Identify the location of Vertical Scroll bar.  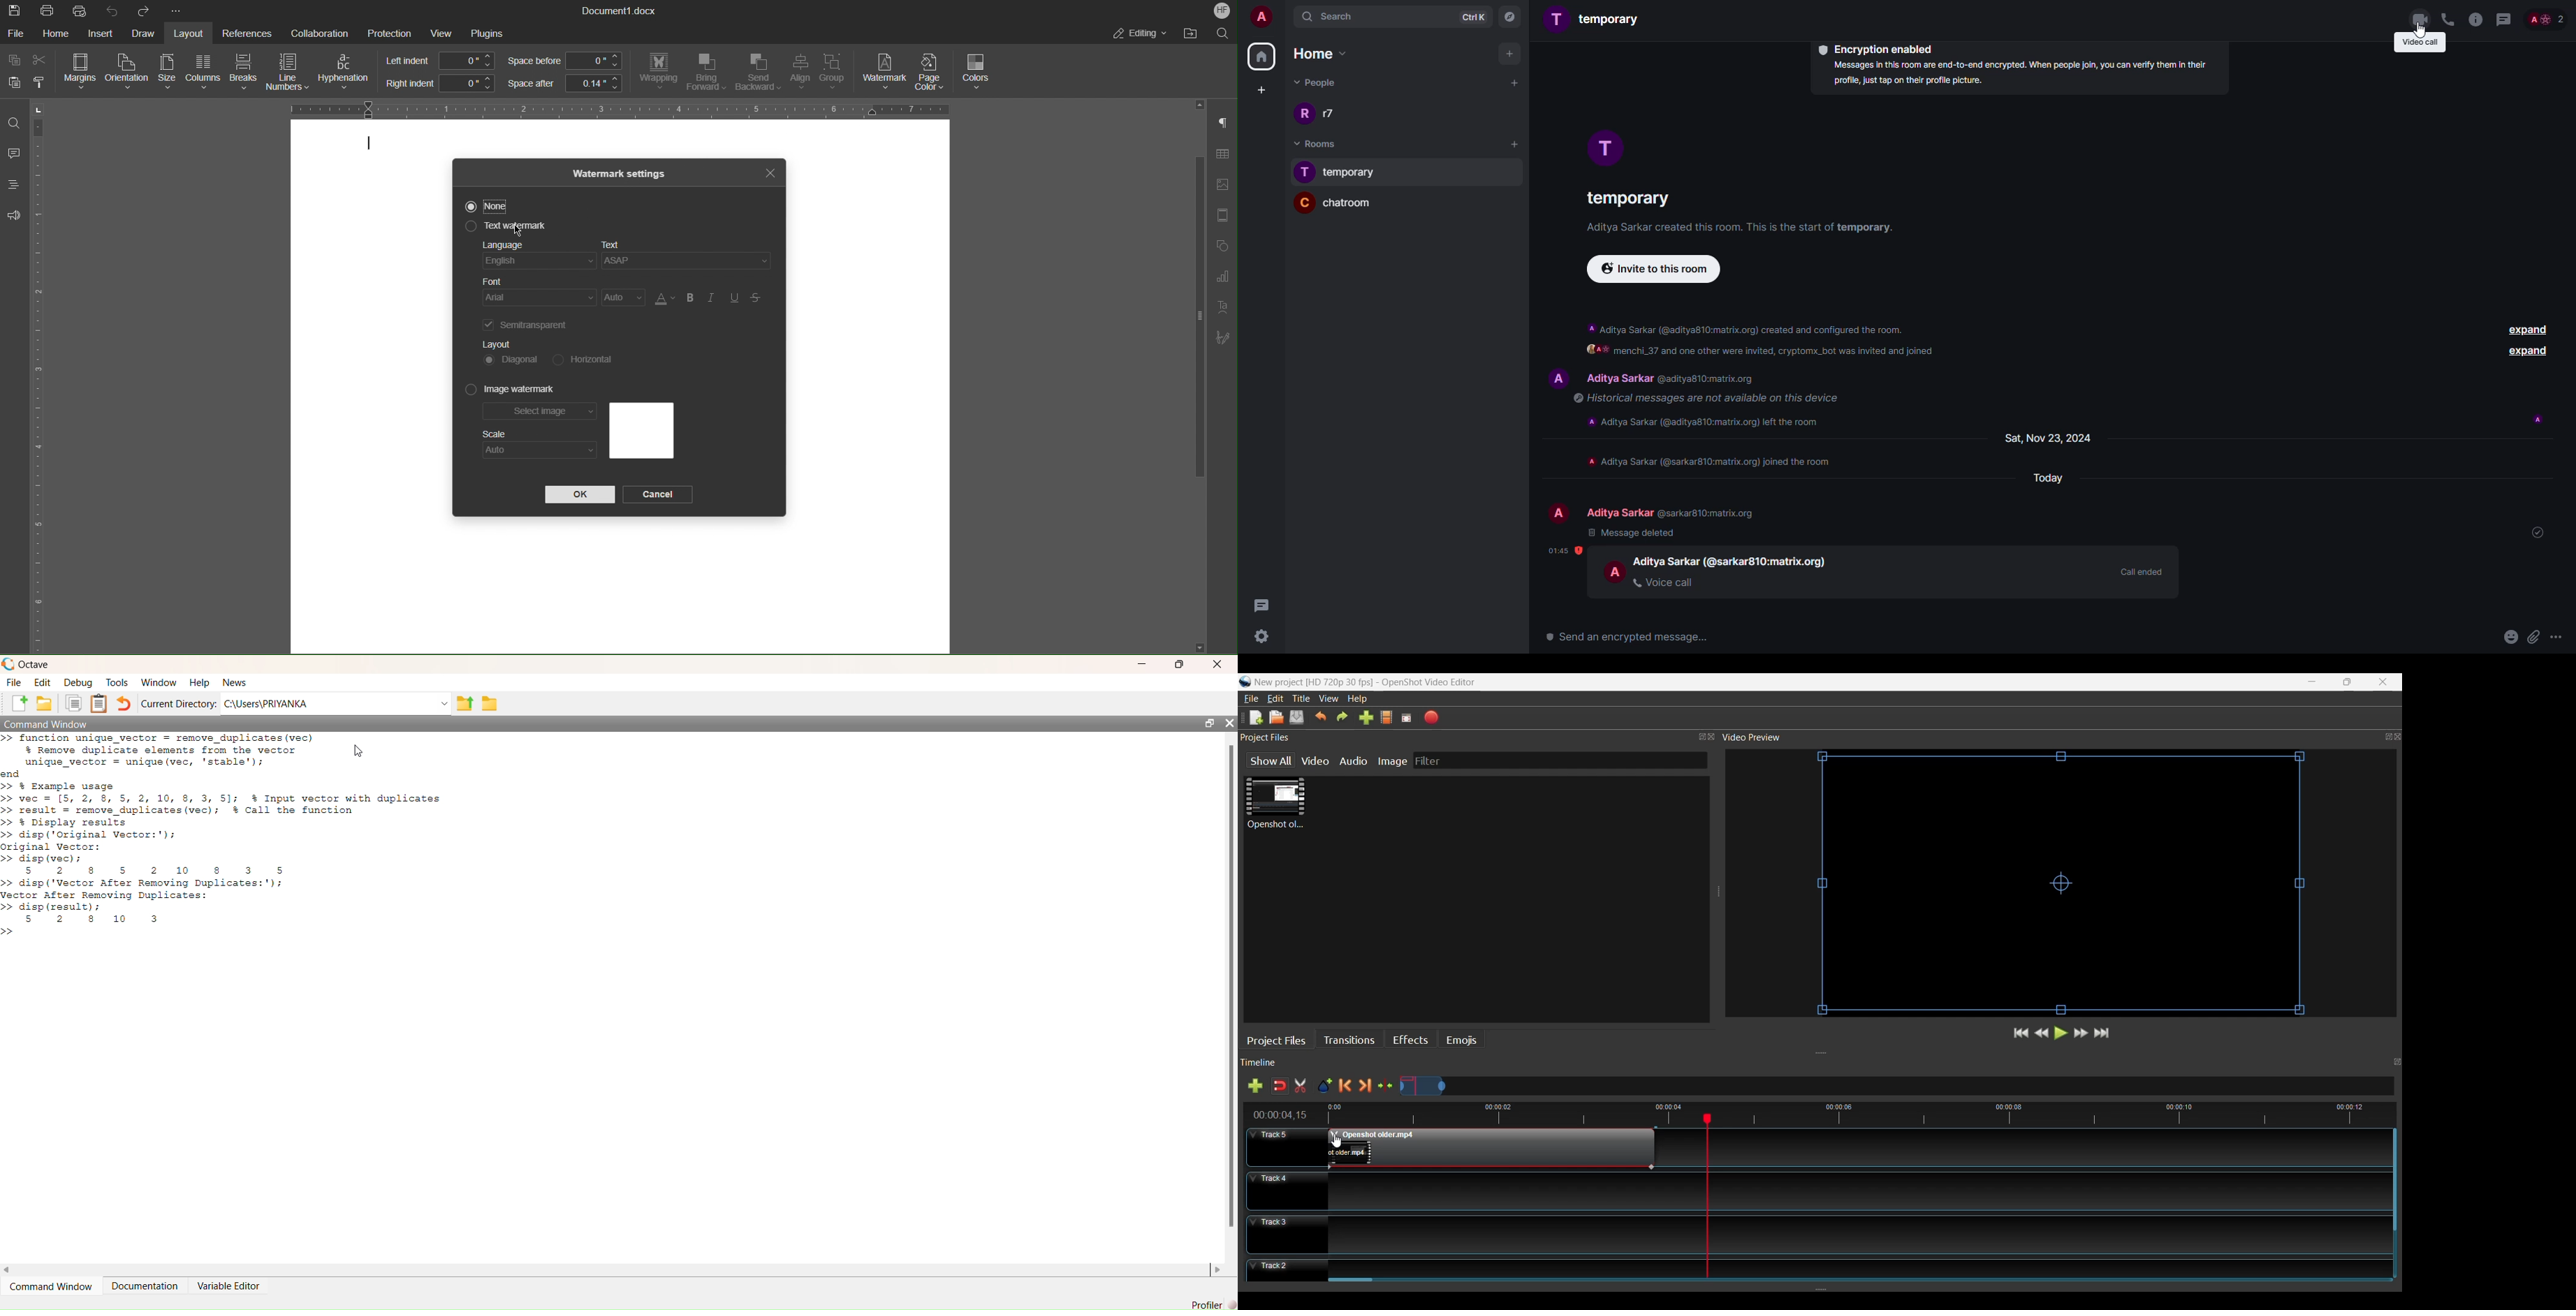
(2393, 1181).